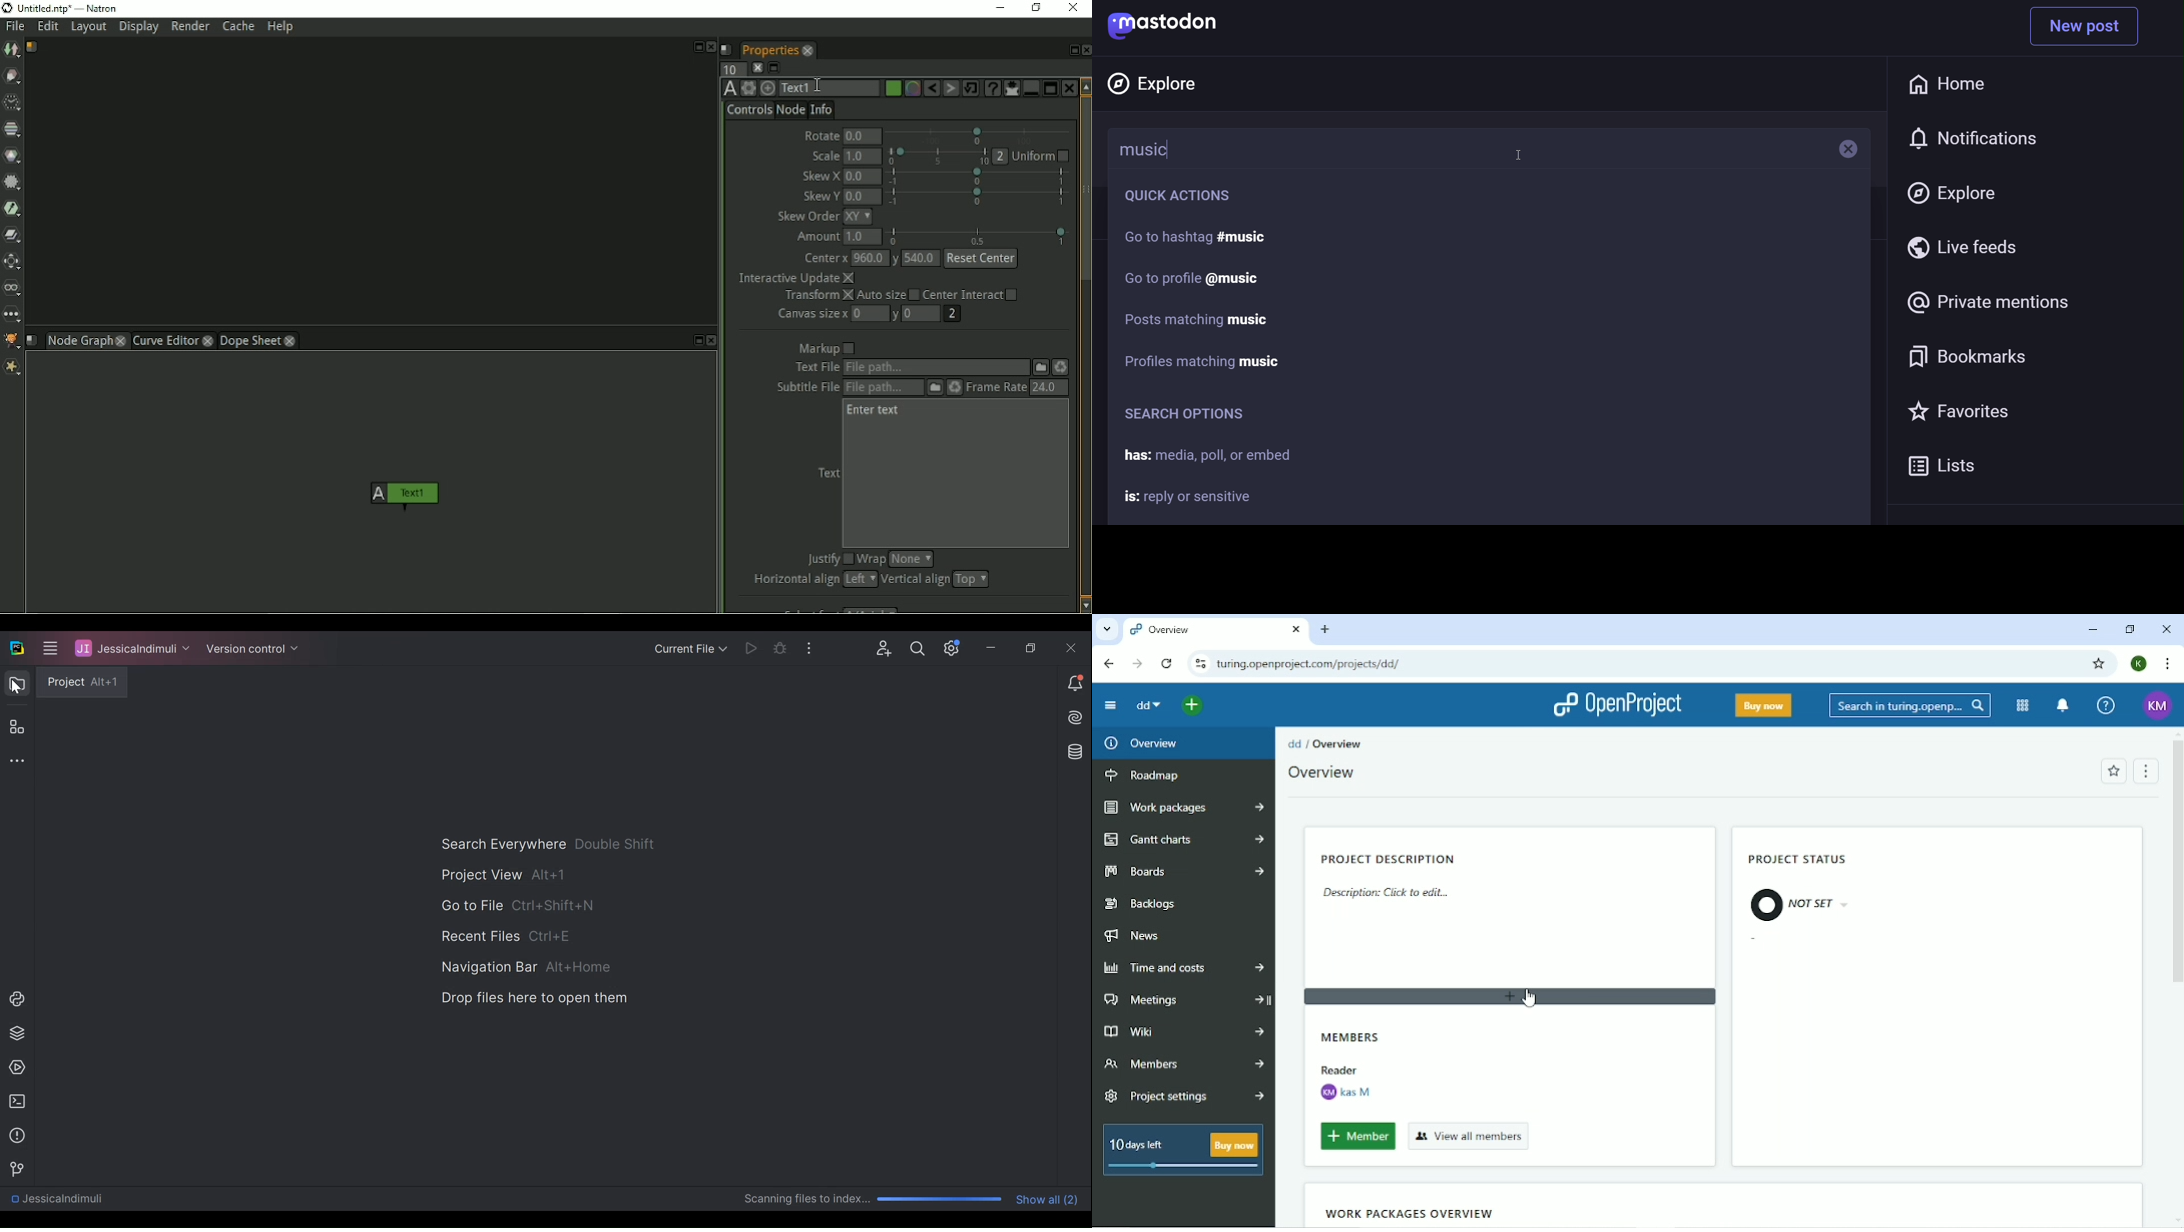 The height and width of the screenshot is (1232, 2184). What do you see at coordinates (1338, 744) in the screenshot?
I see `Overview` at bounding box center [1338, 744].